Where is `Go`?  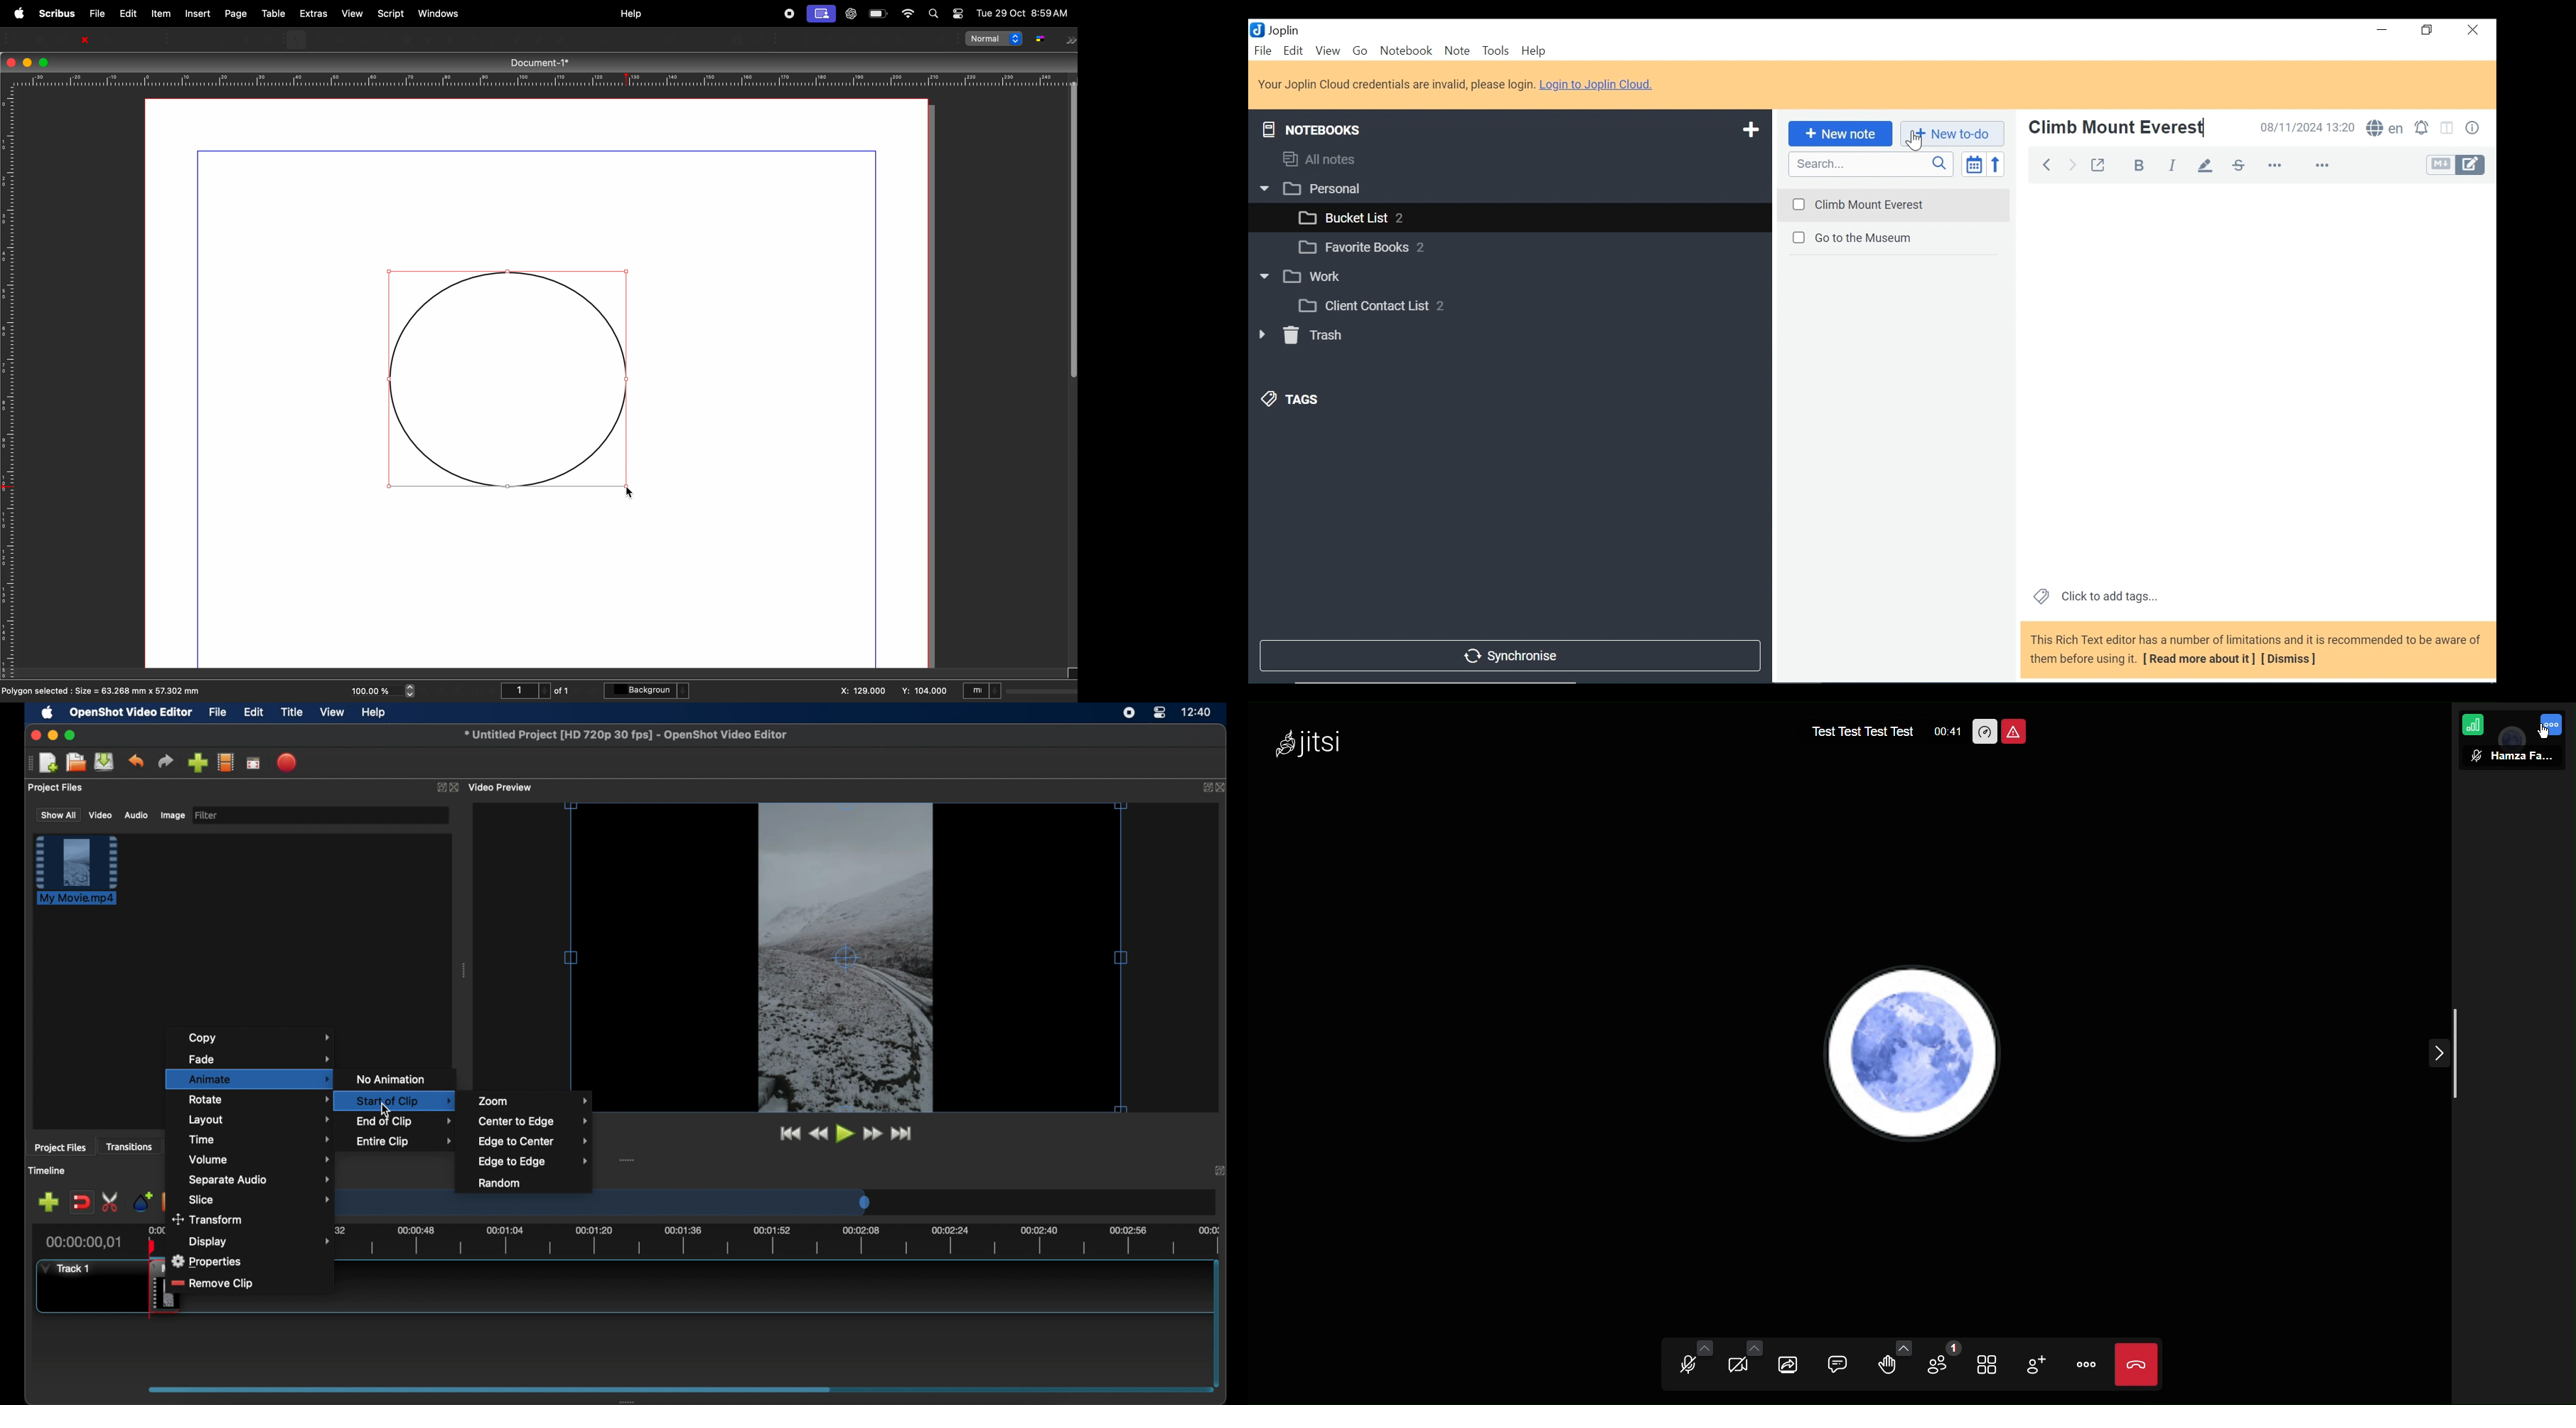
Go is located at coordinates (1362, 52).